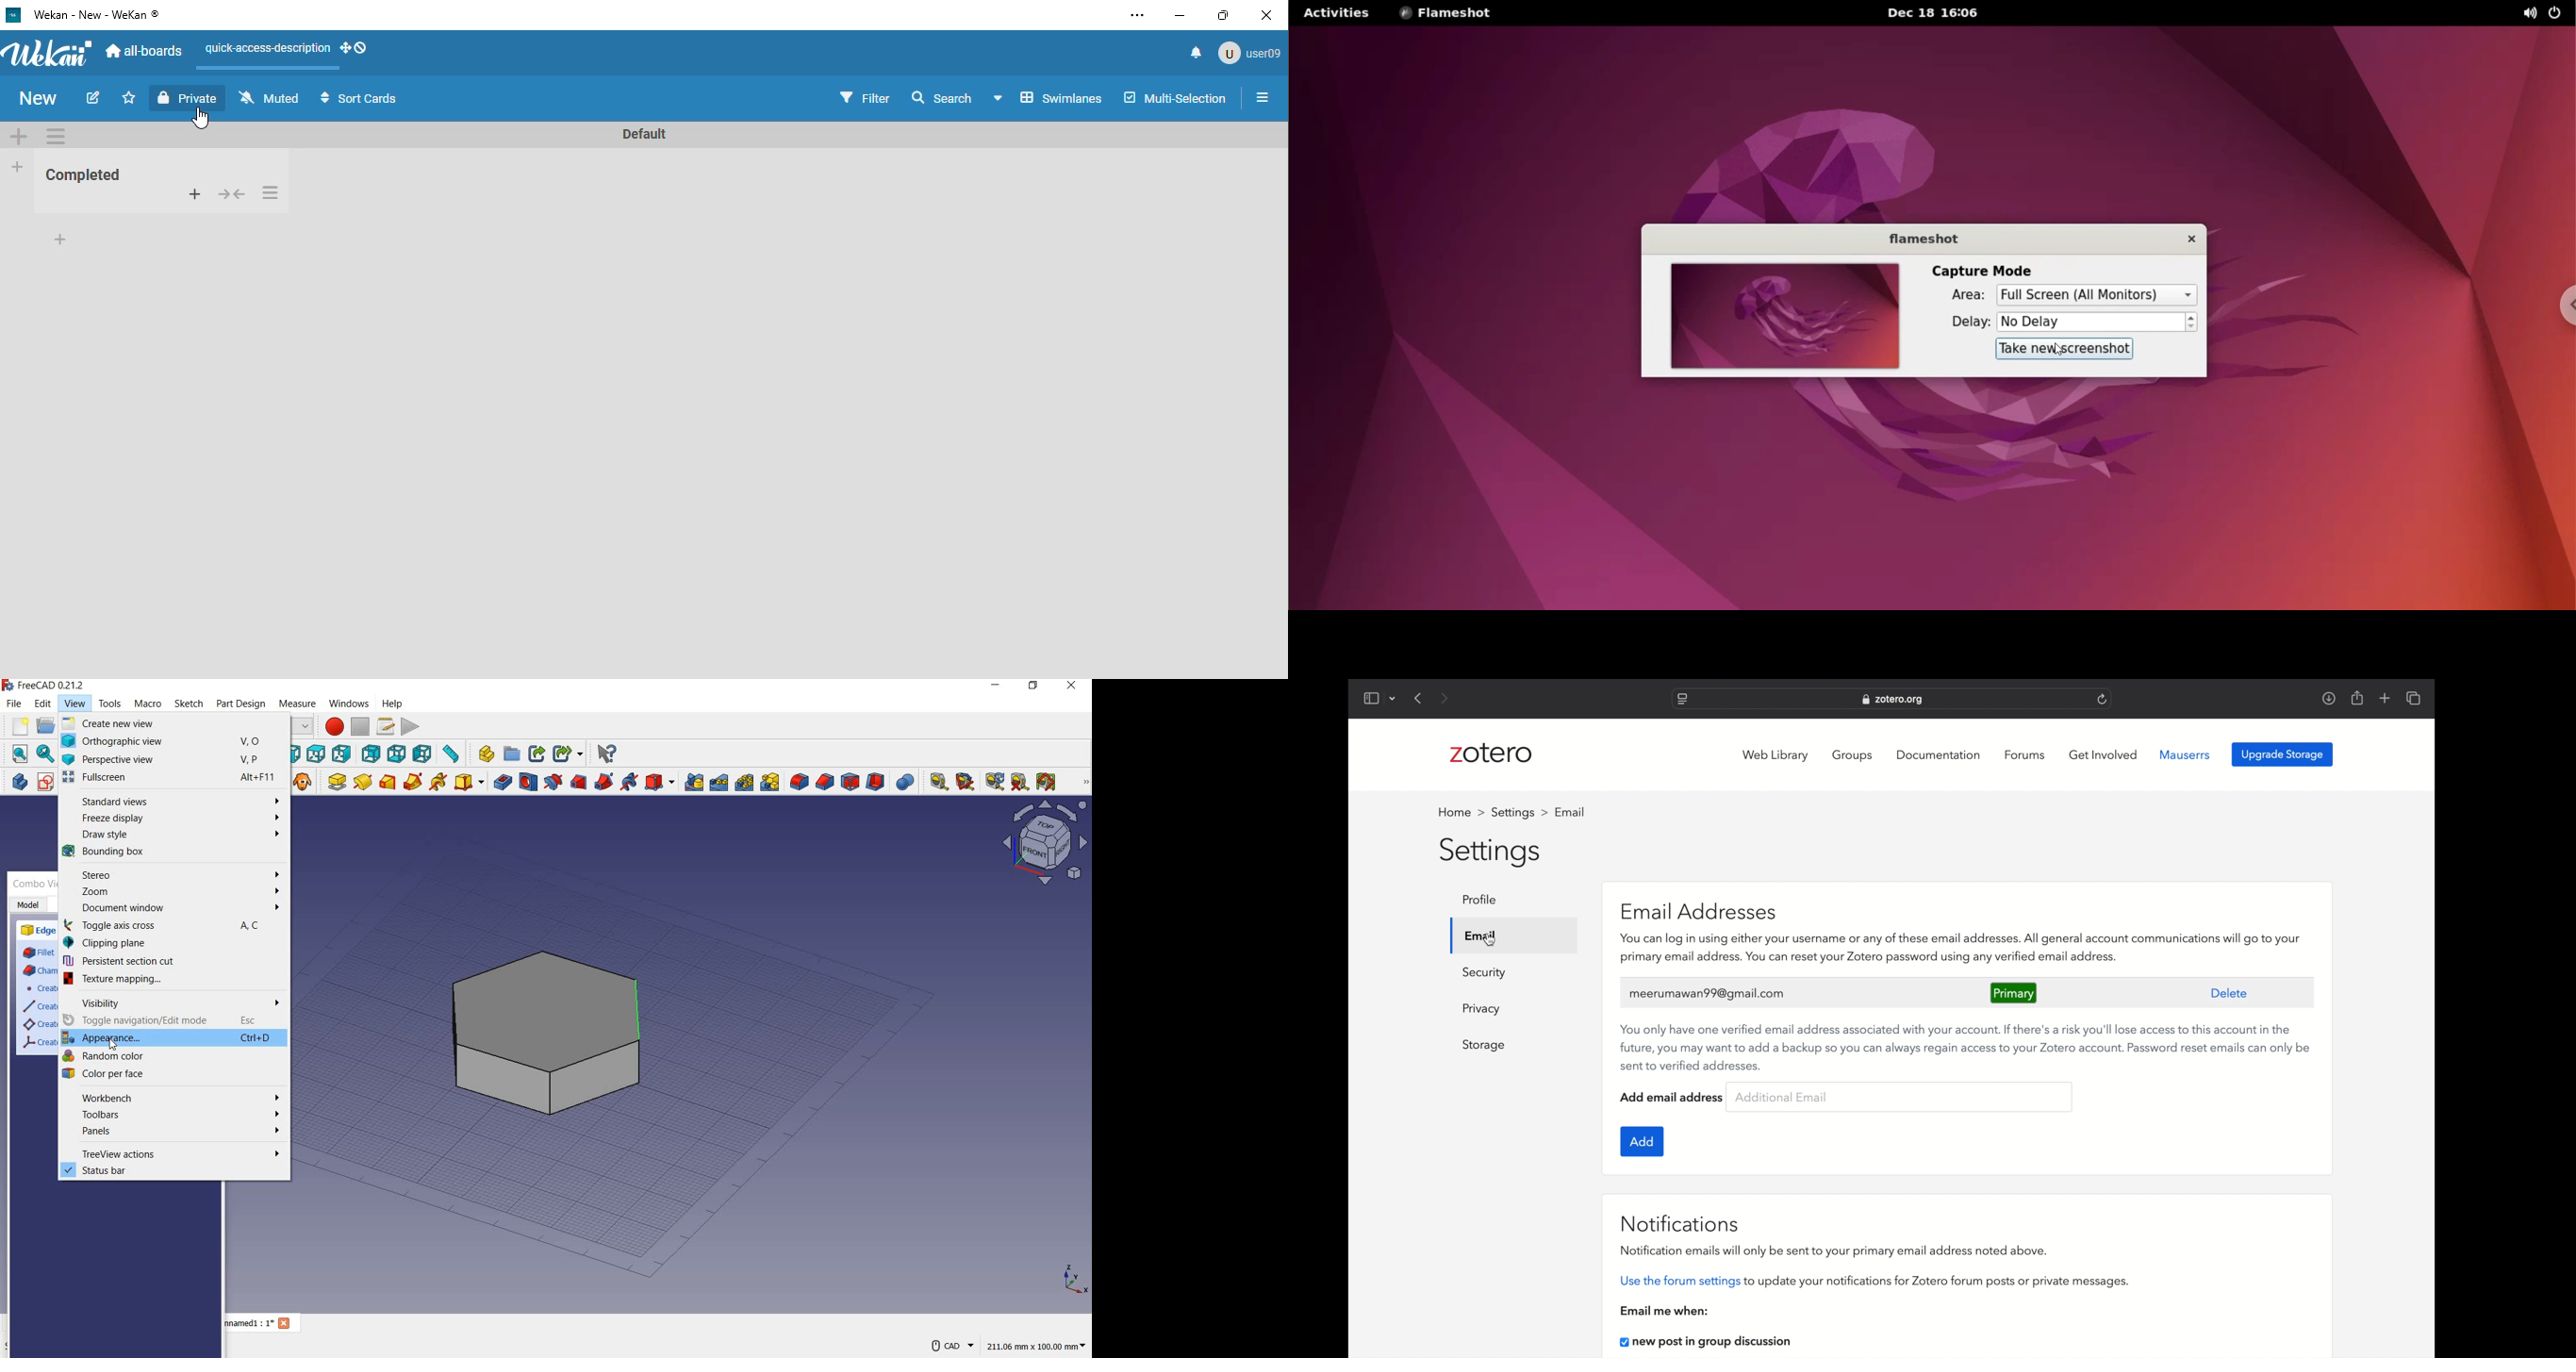 The image size is (2576, 1372). Describe the element at coordinates (1074, 1284) in the screenshot. I see `x, y, z points` at that location.